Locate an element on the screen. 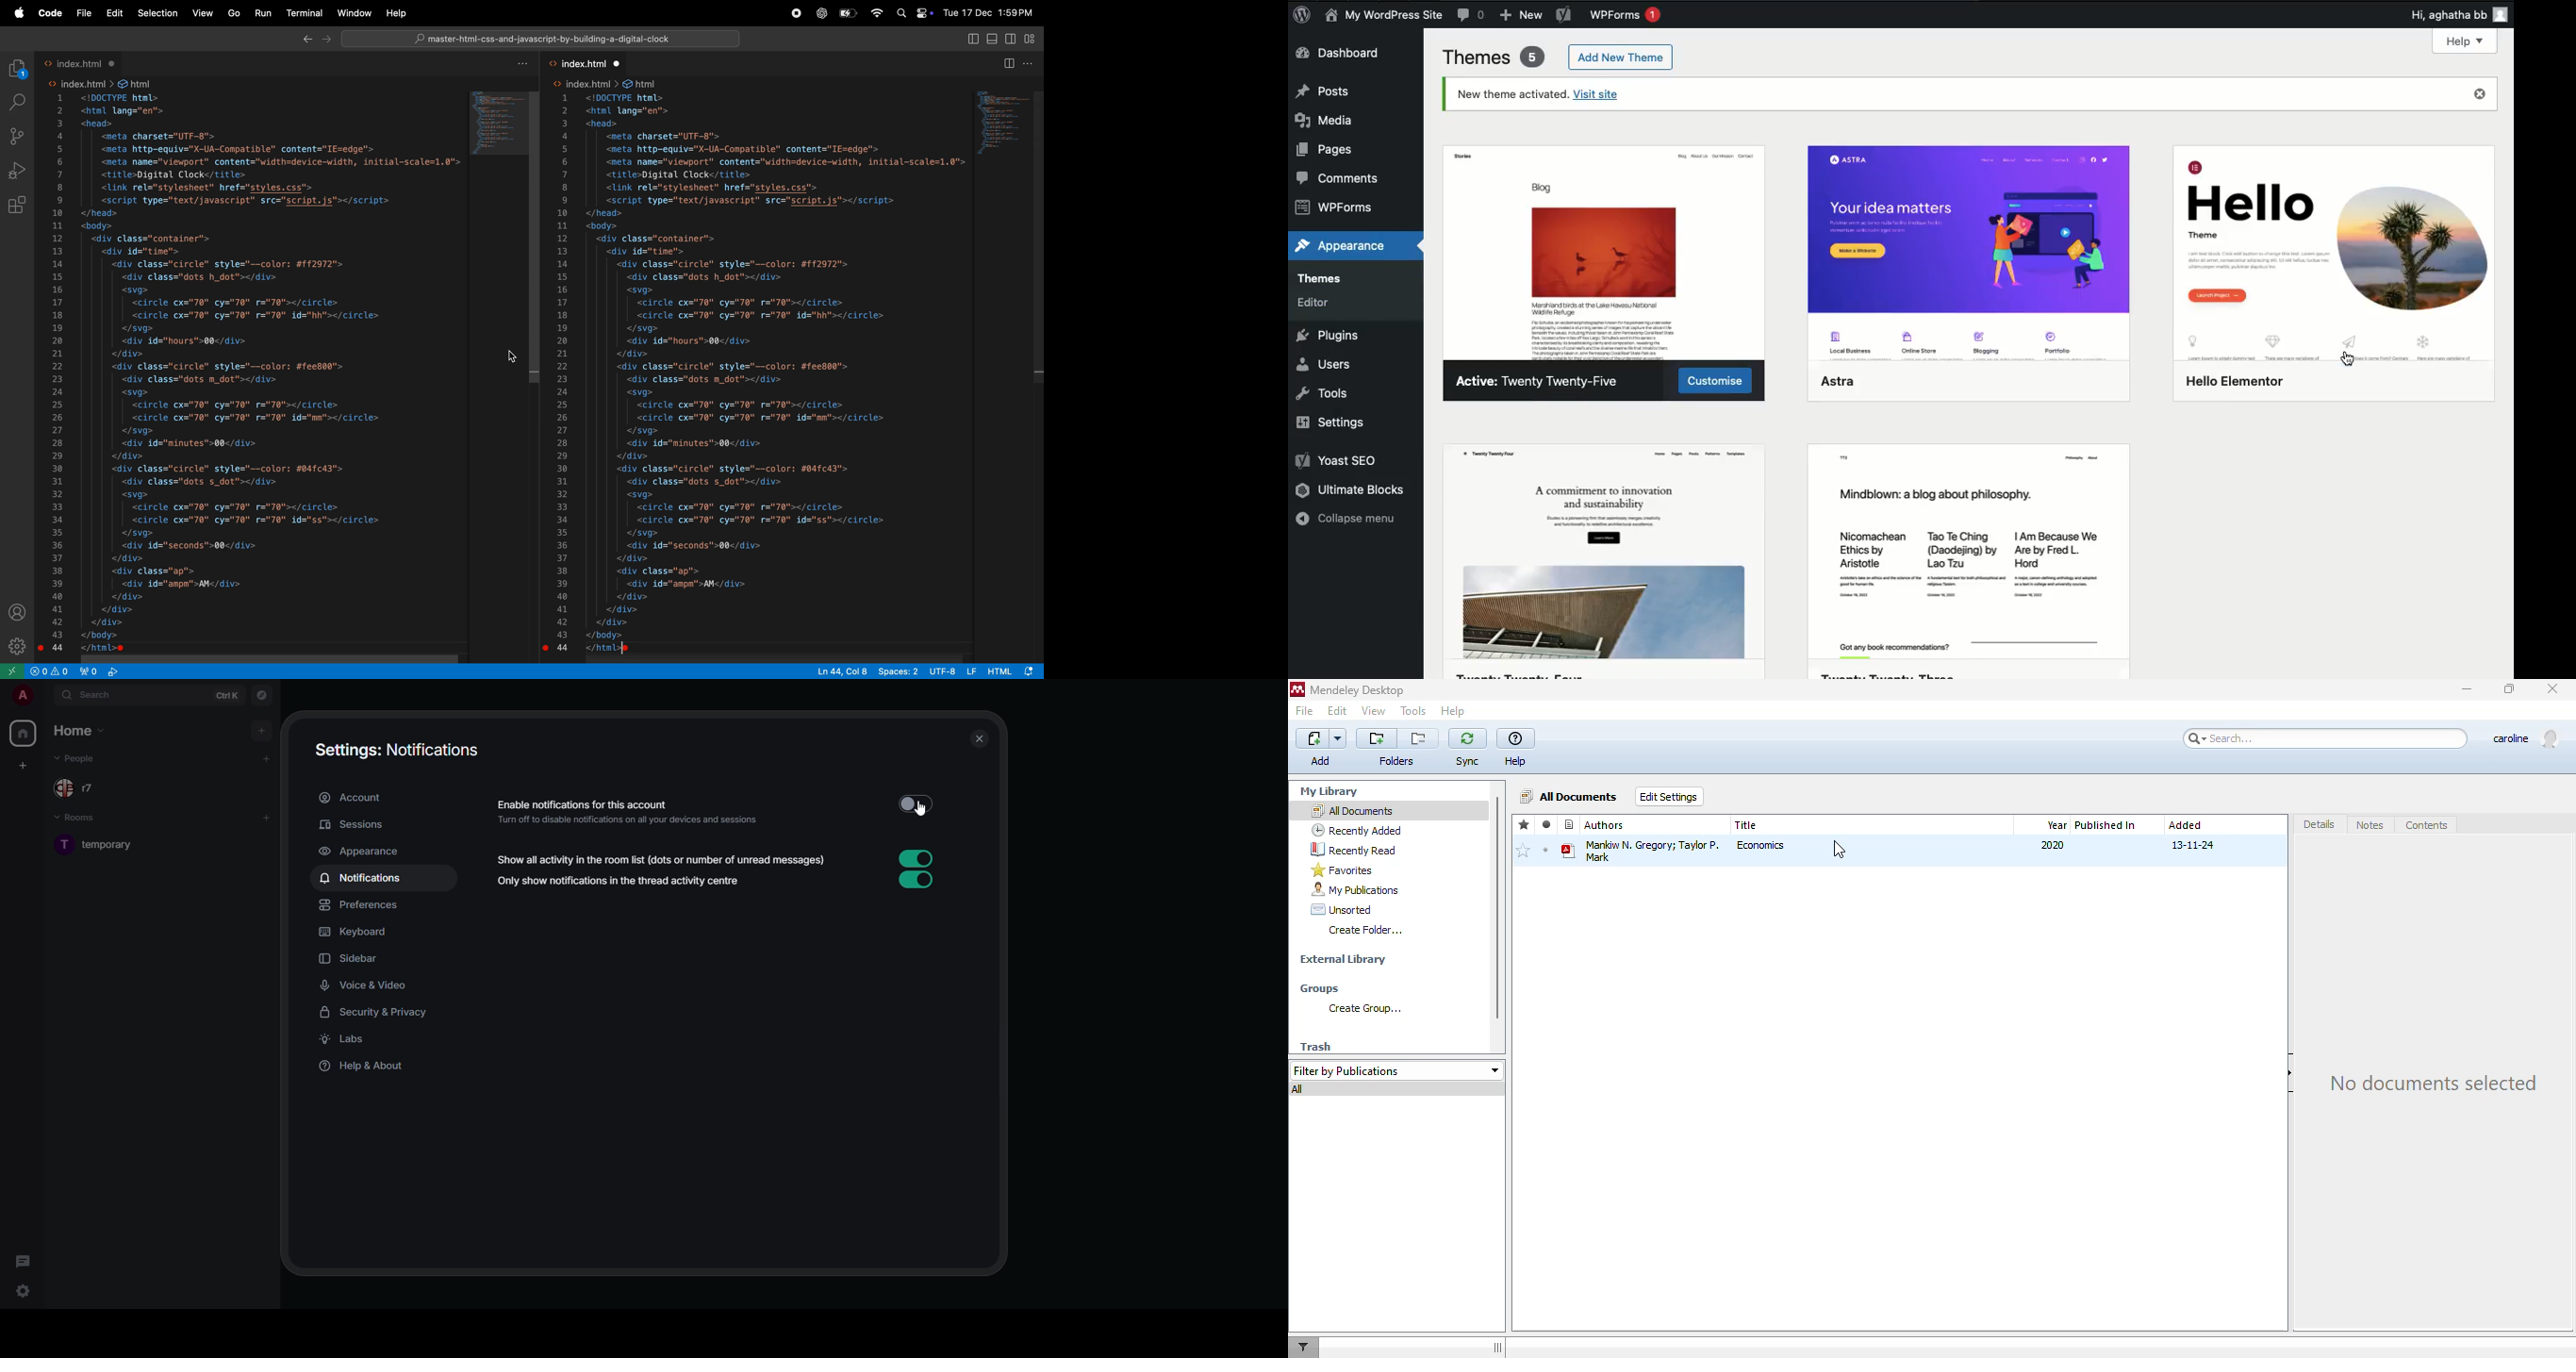 This screenshot has height=1372, width=2576. home is located at coordinates (23, 735).